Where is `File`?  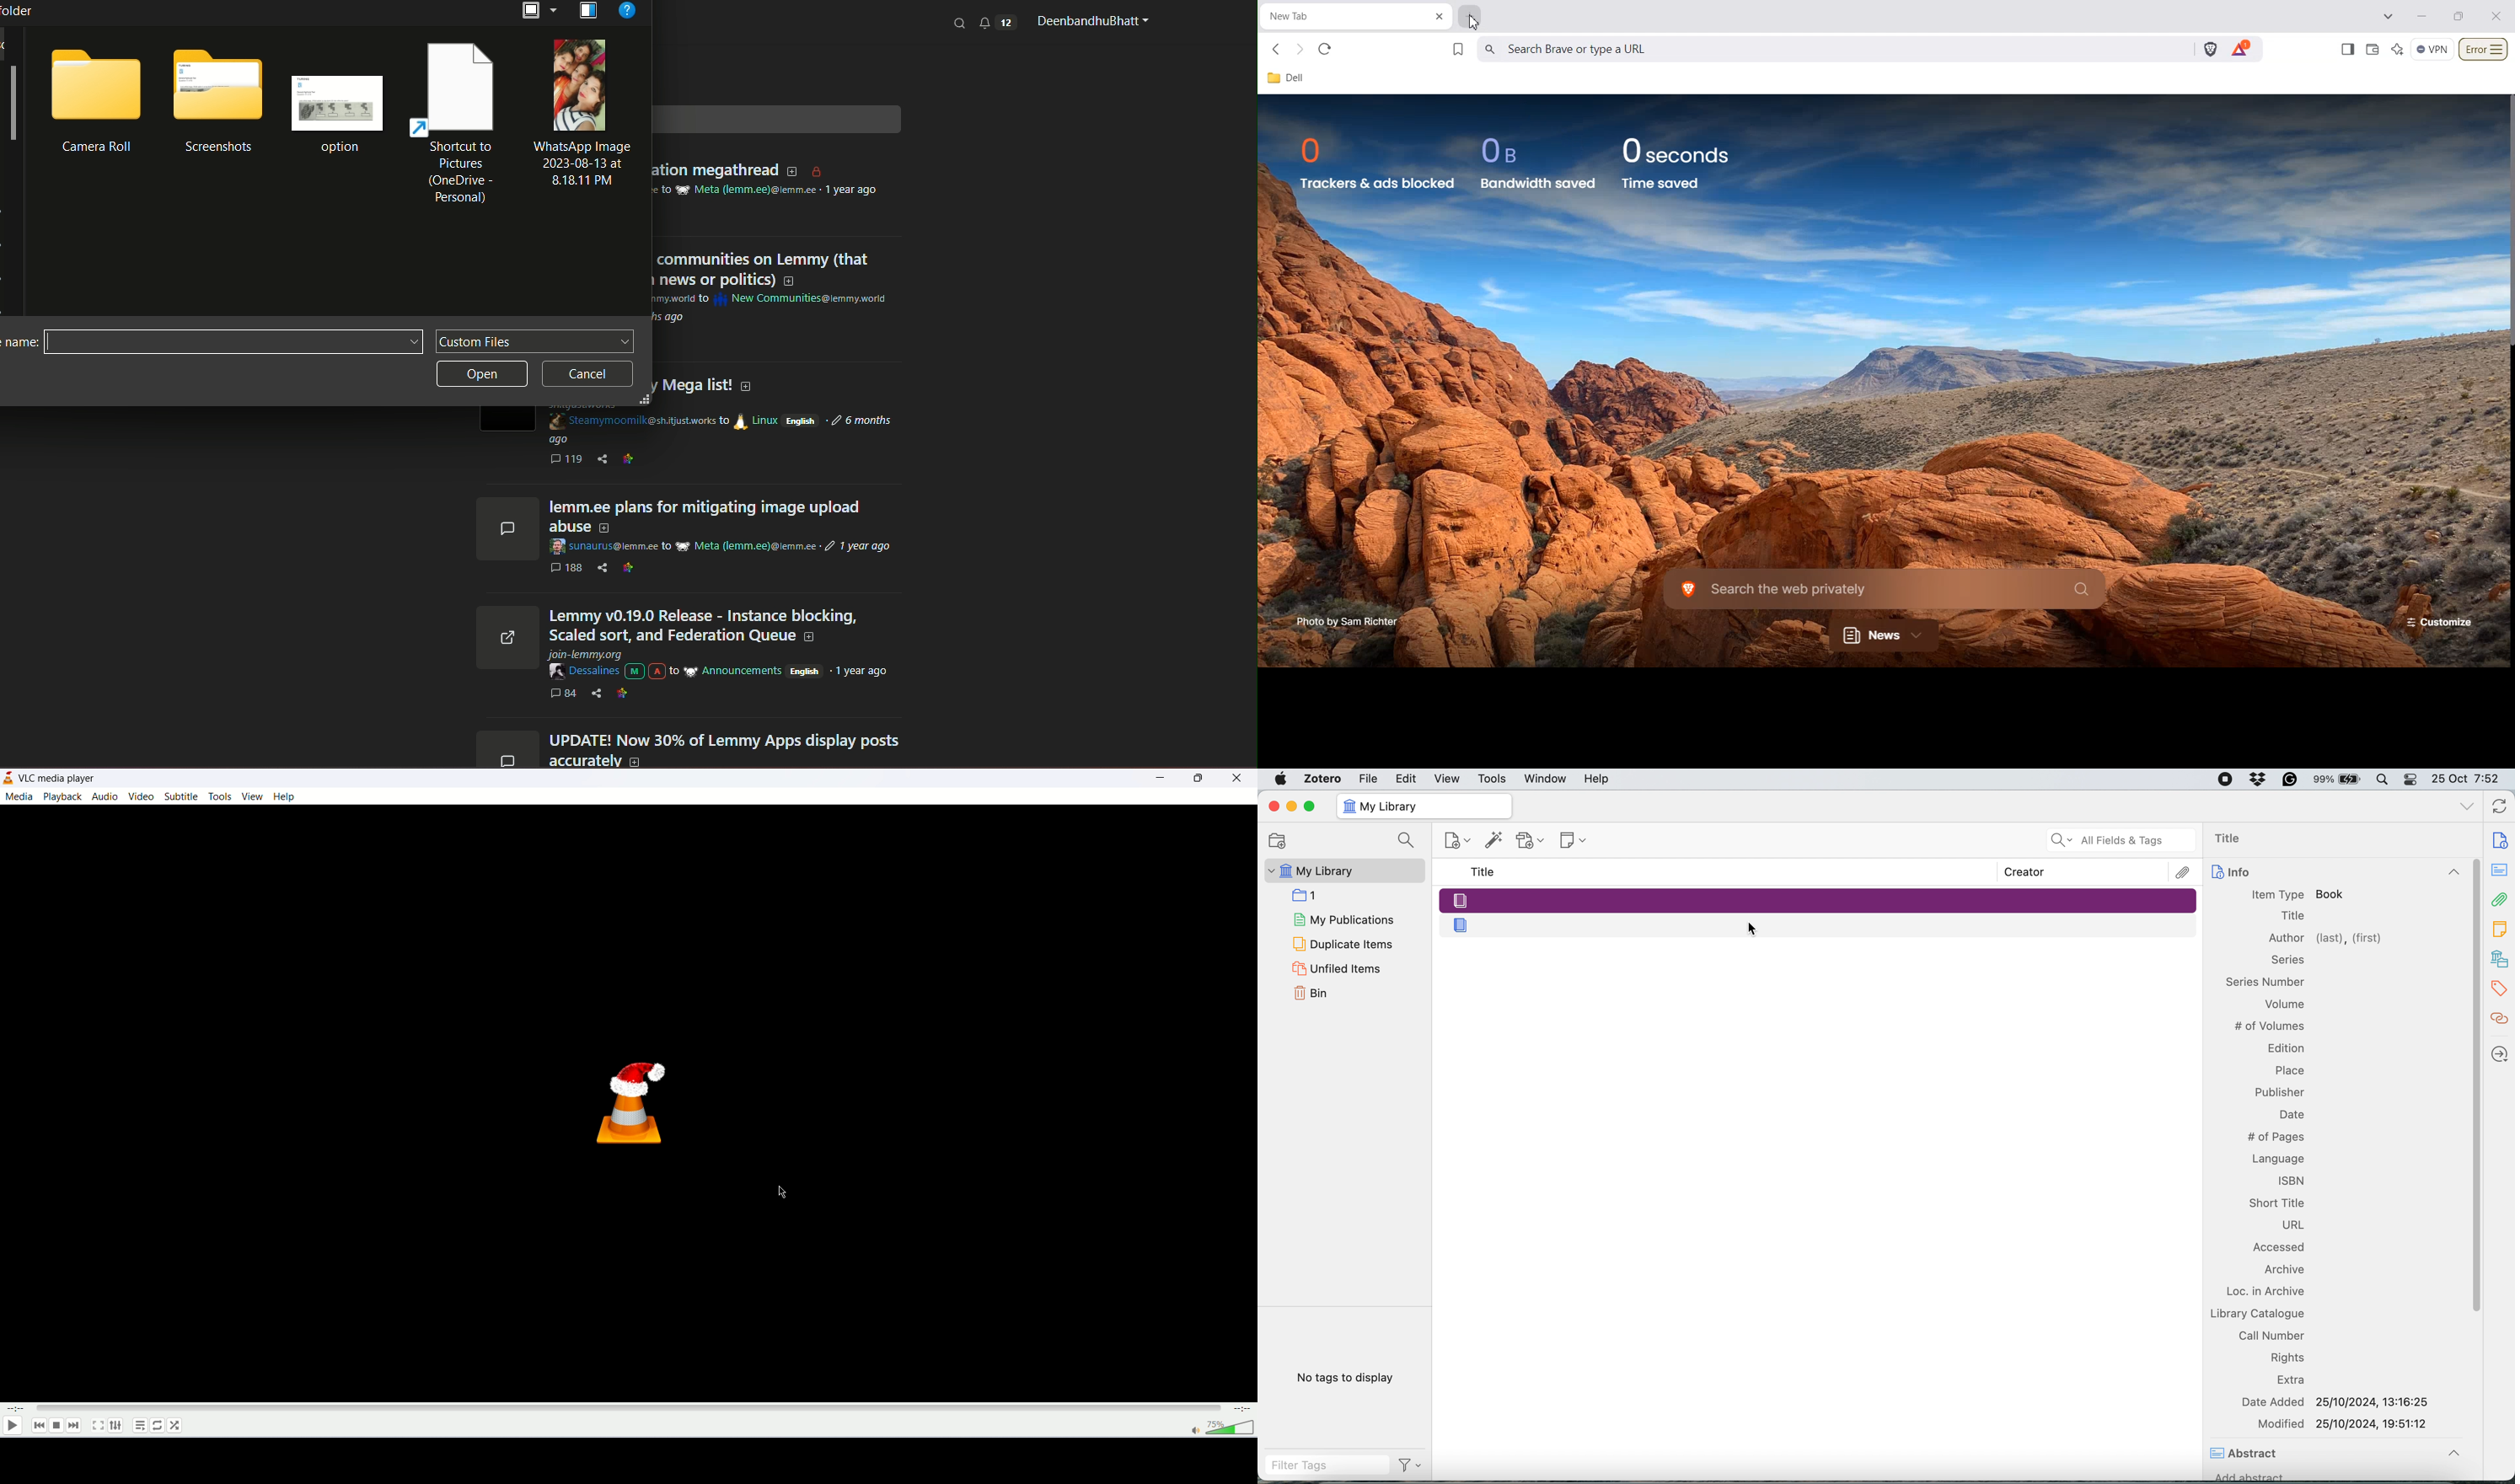 File is located at coordinates (1368, 778).